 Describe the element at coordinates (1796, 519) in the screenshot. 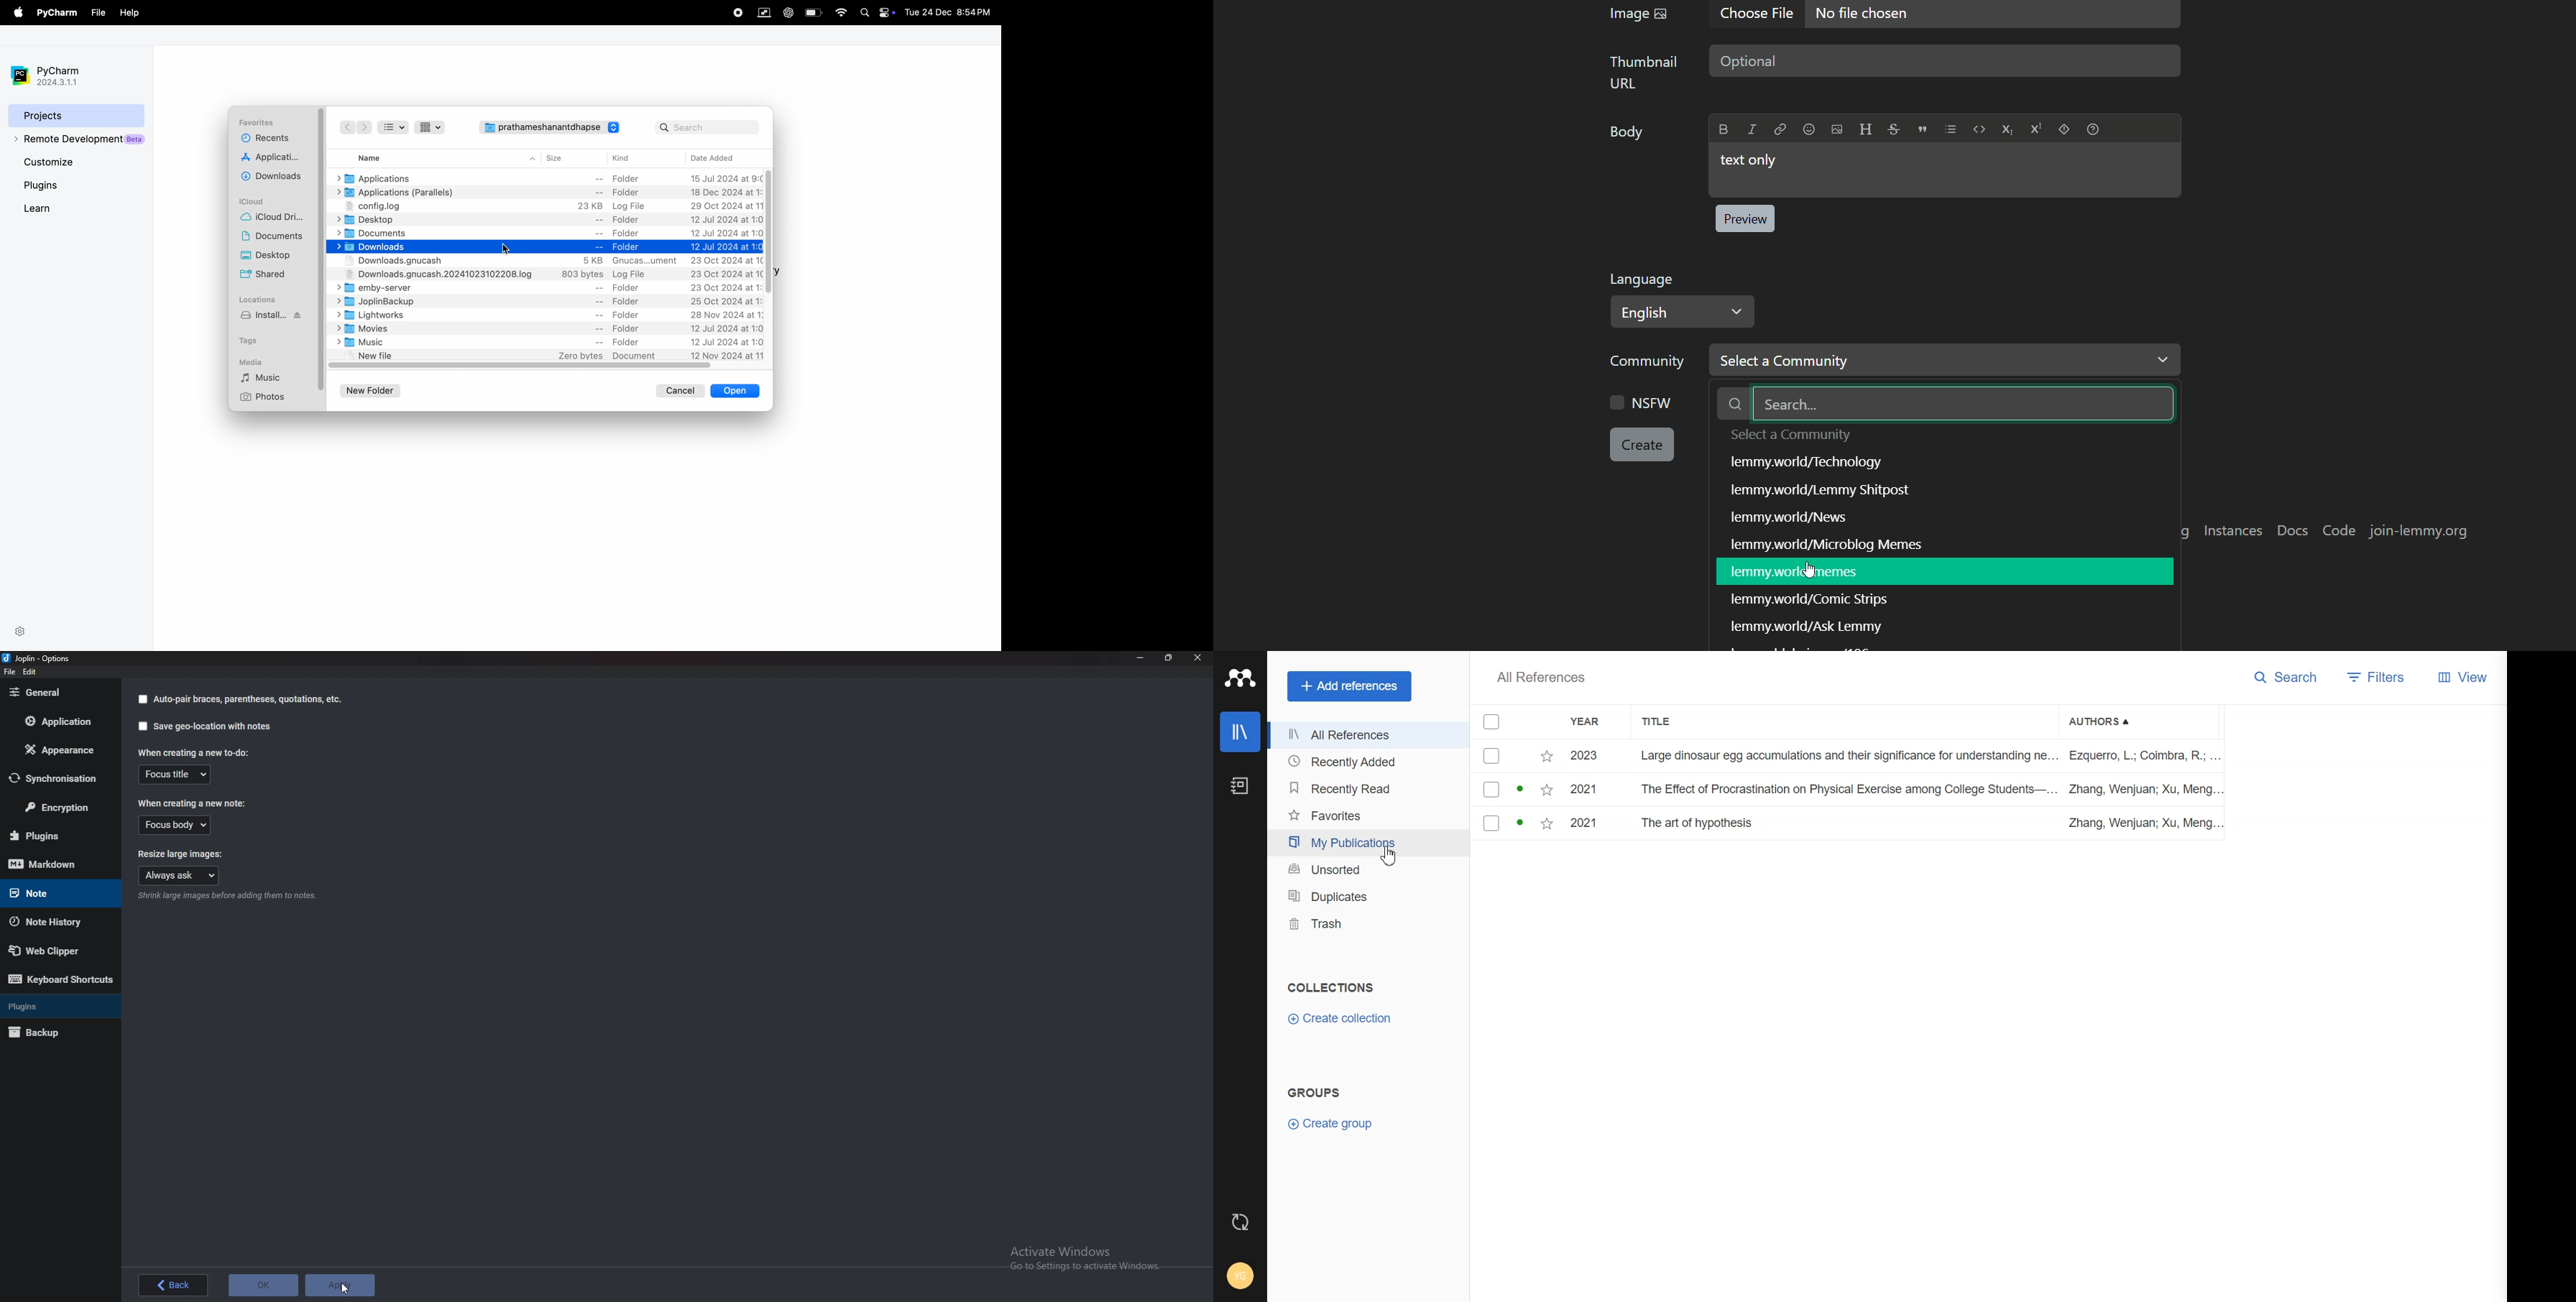

I see `text` at that location.